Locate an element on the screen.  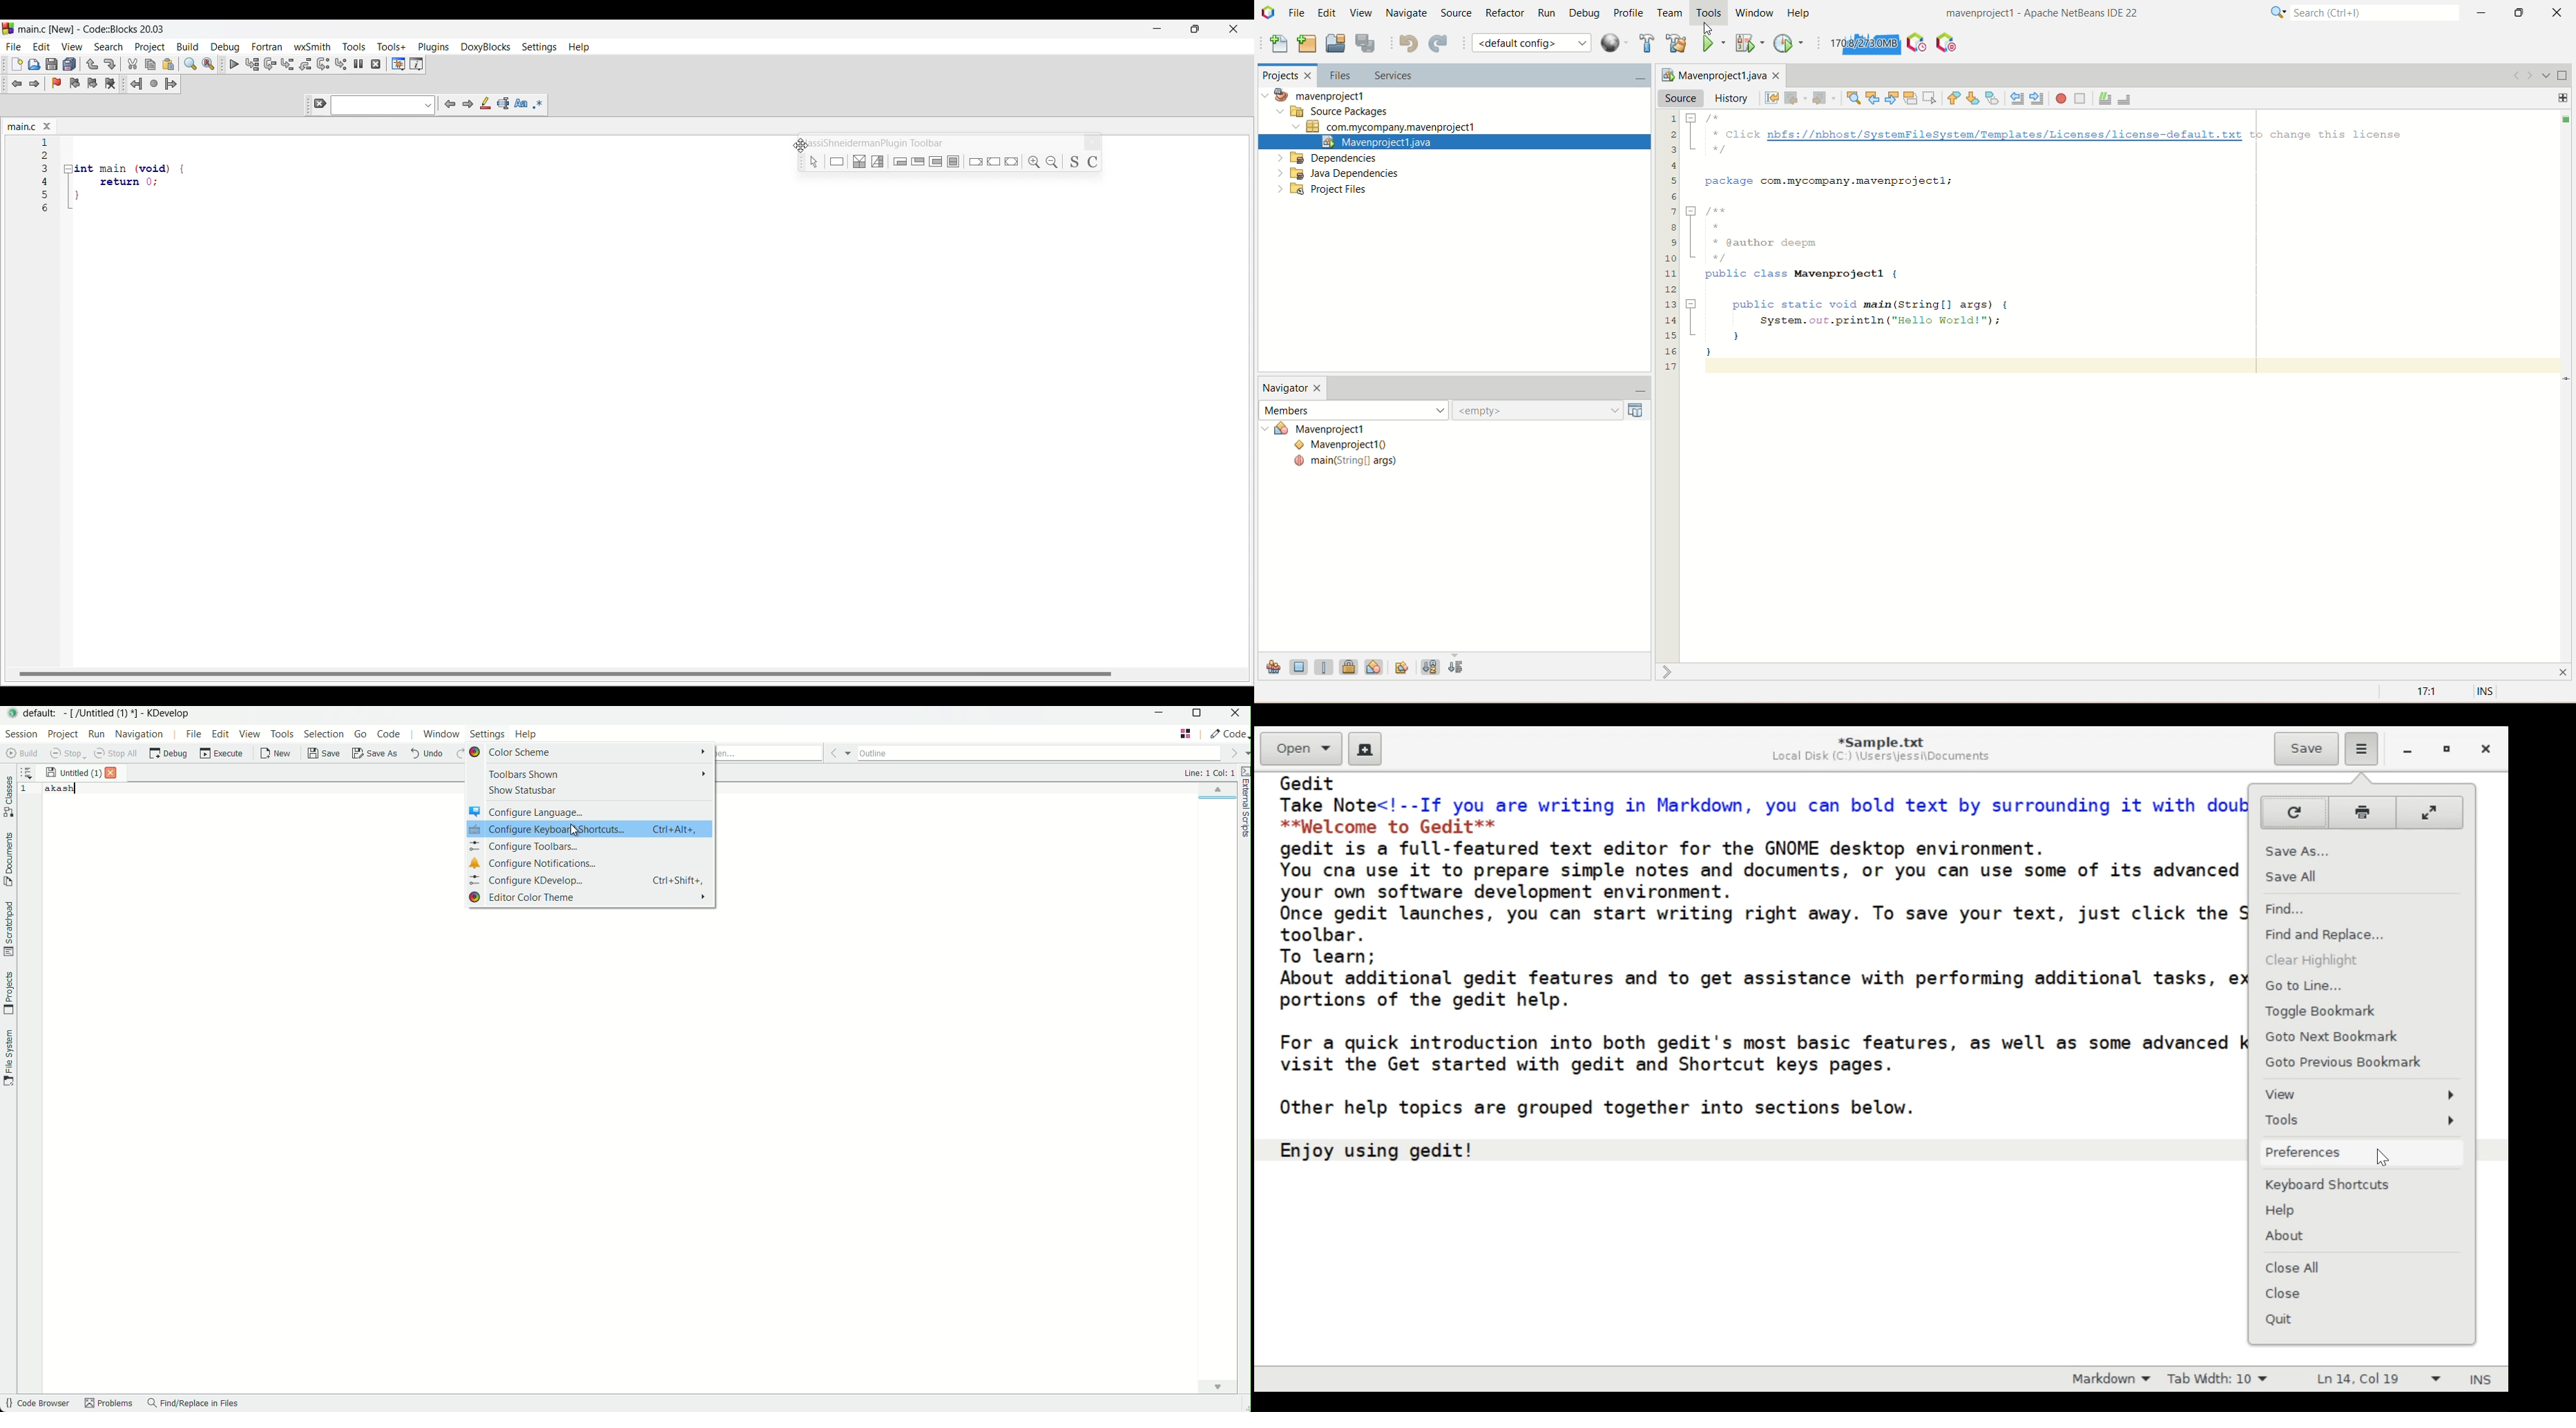
file name is located at coordinates (103, 713).